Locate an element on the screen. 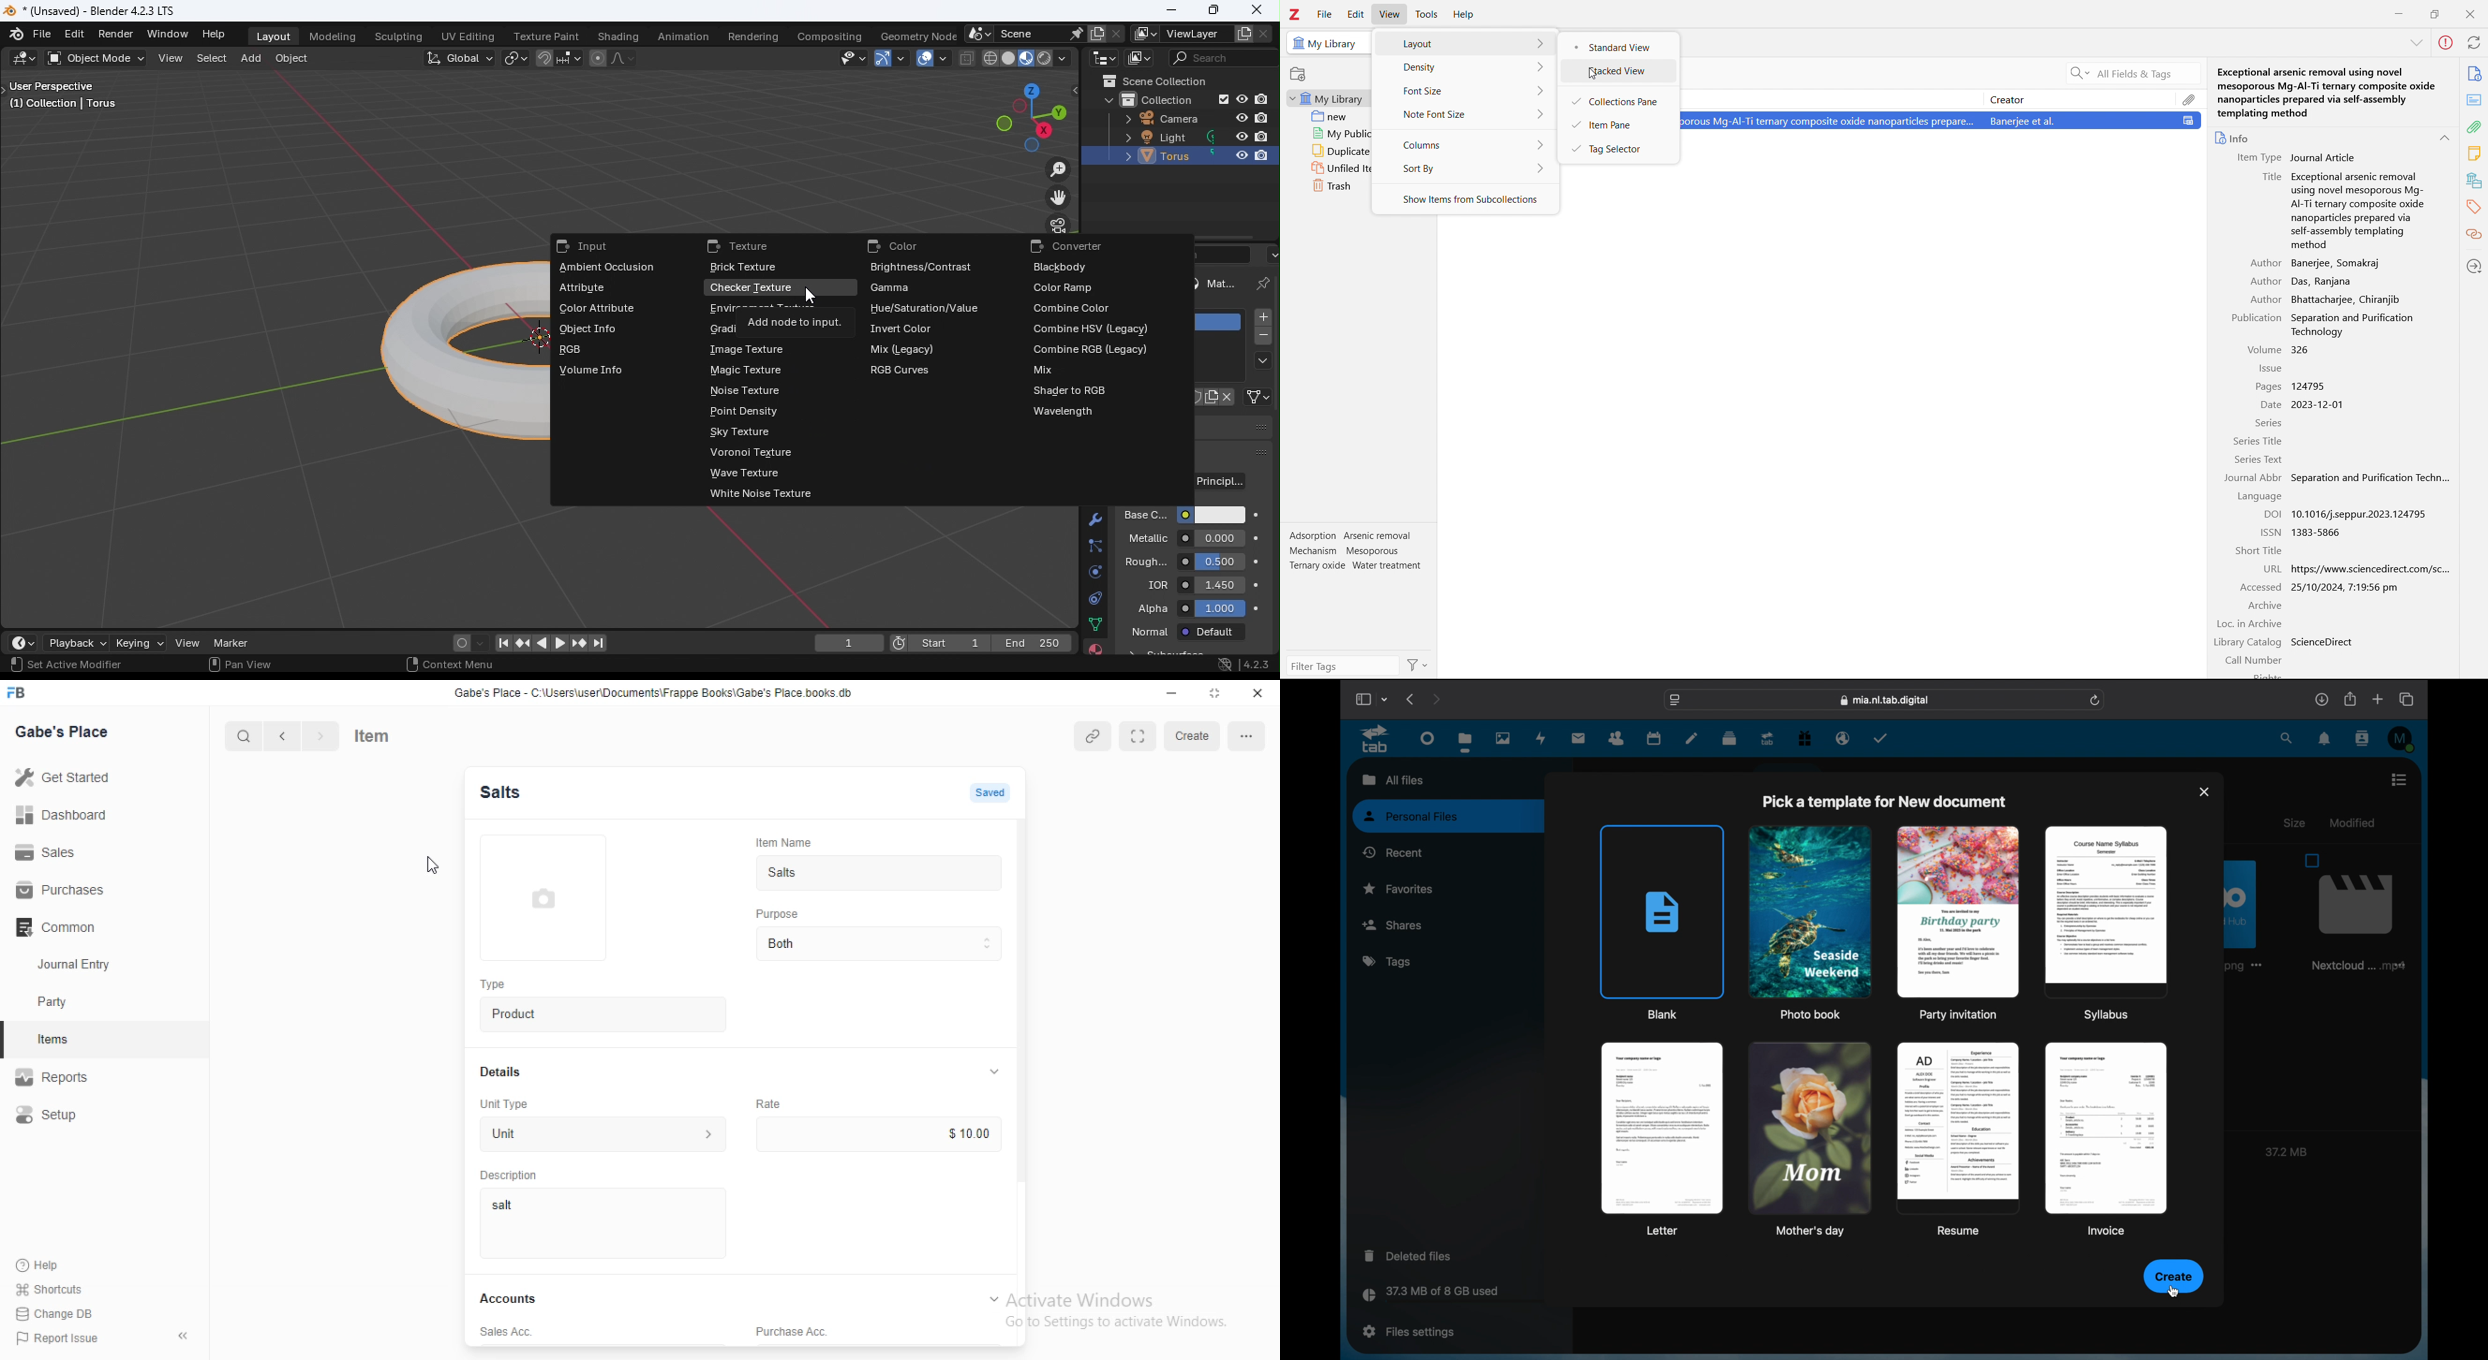 The image size is (2492, 1372). search is located at coordinates (2288, 739).